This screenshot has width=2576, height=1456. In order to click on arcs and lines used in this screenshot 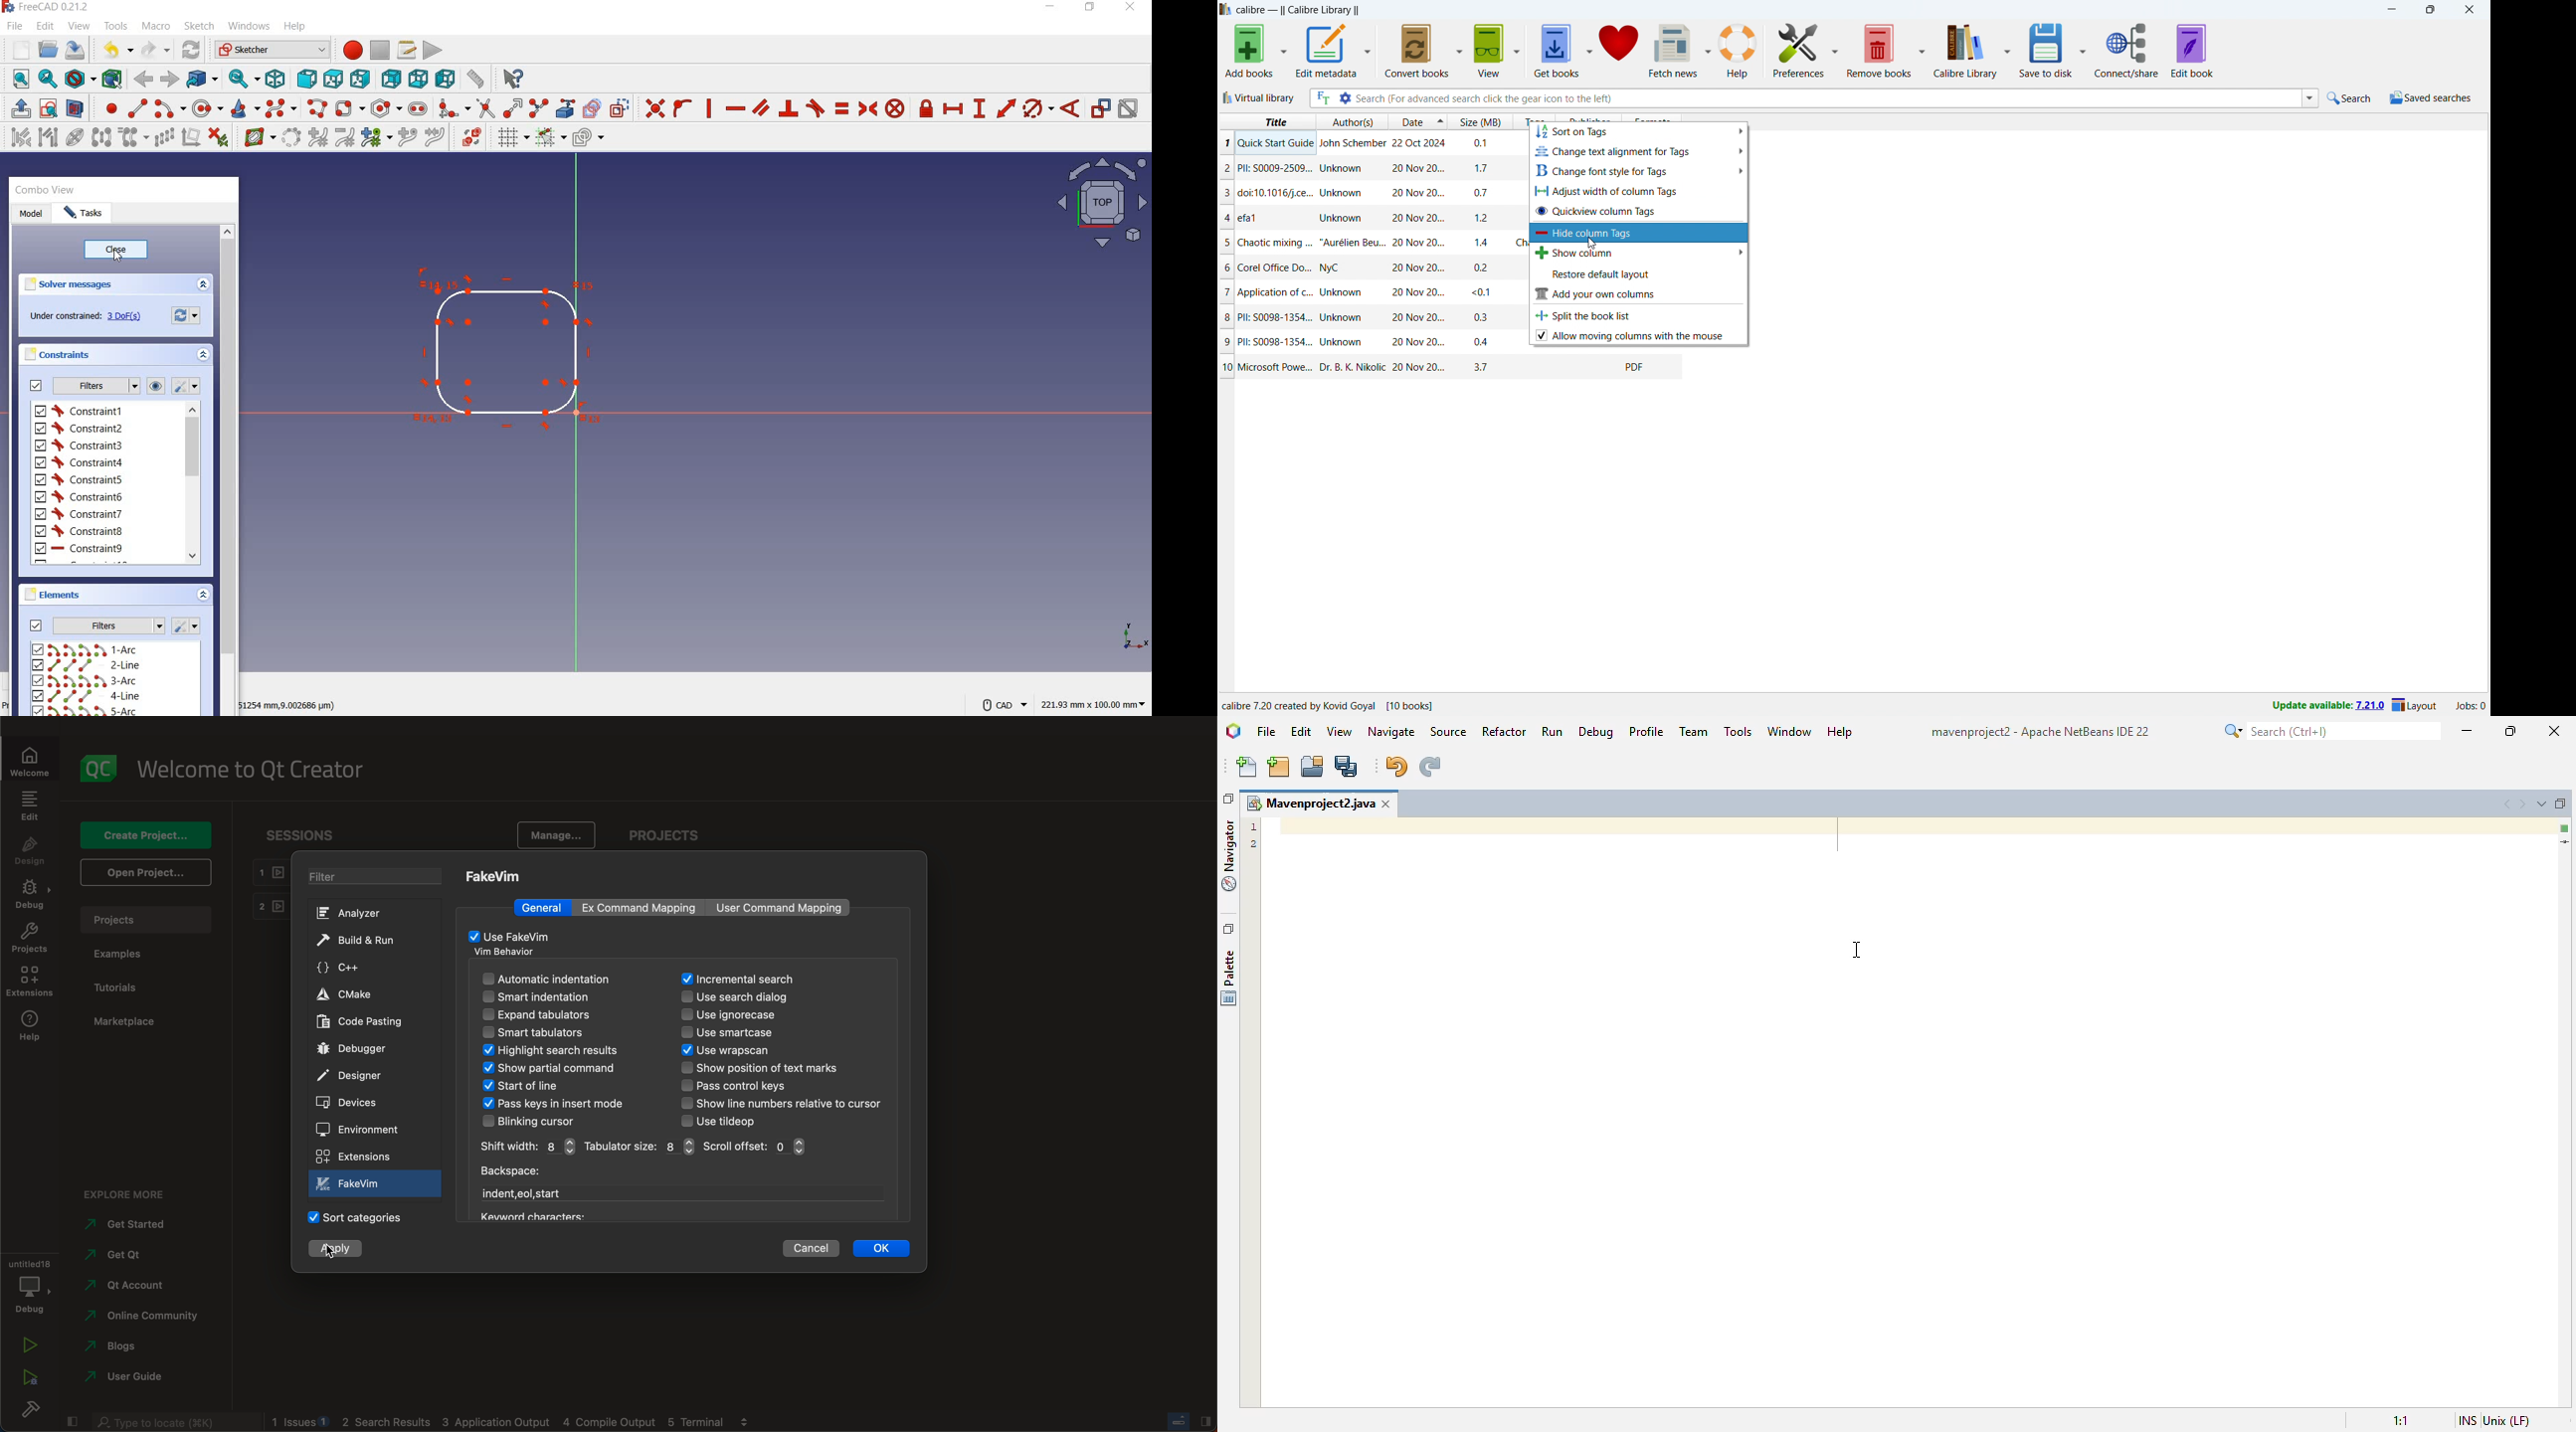, I will do `click(96, 679)`.